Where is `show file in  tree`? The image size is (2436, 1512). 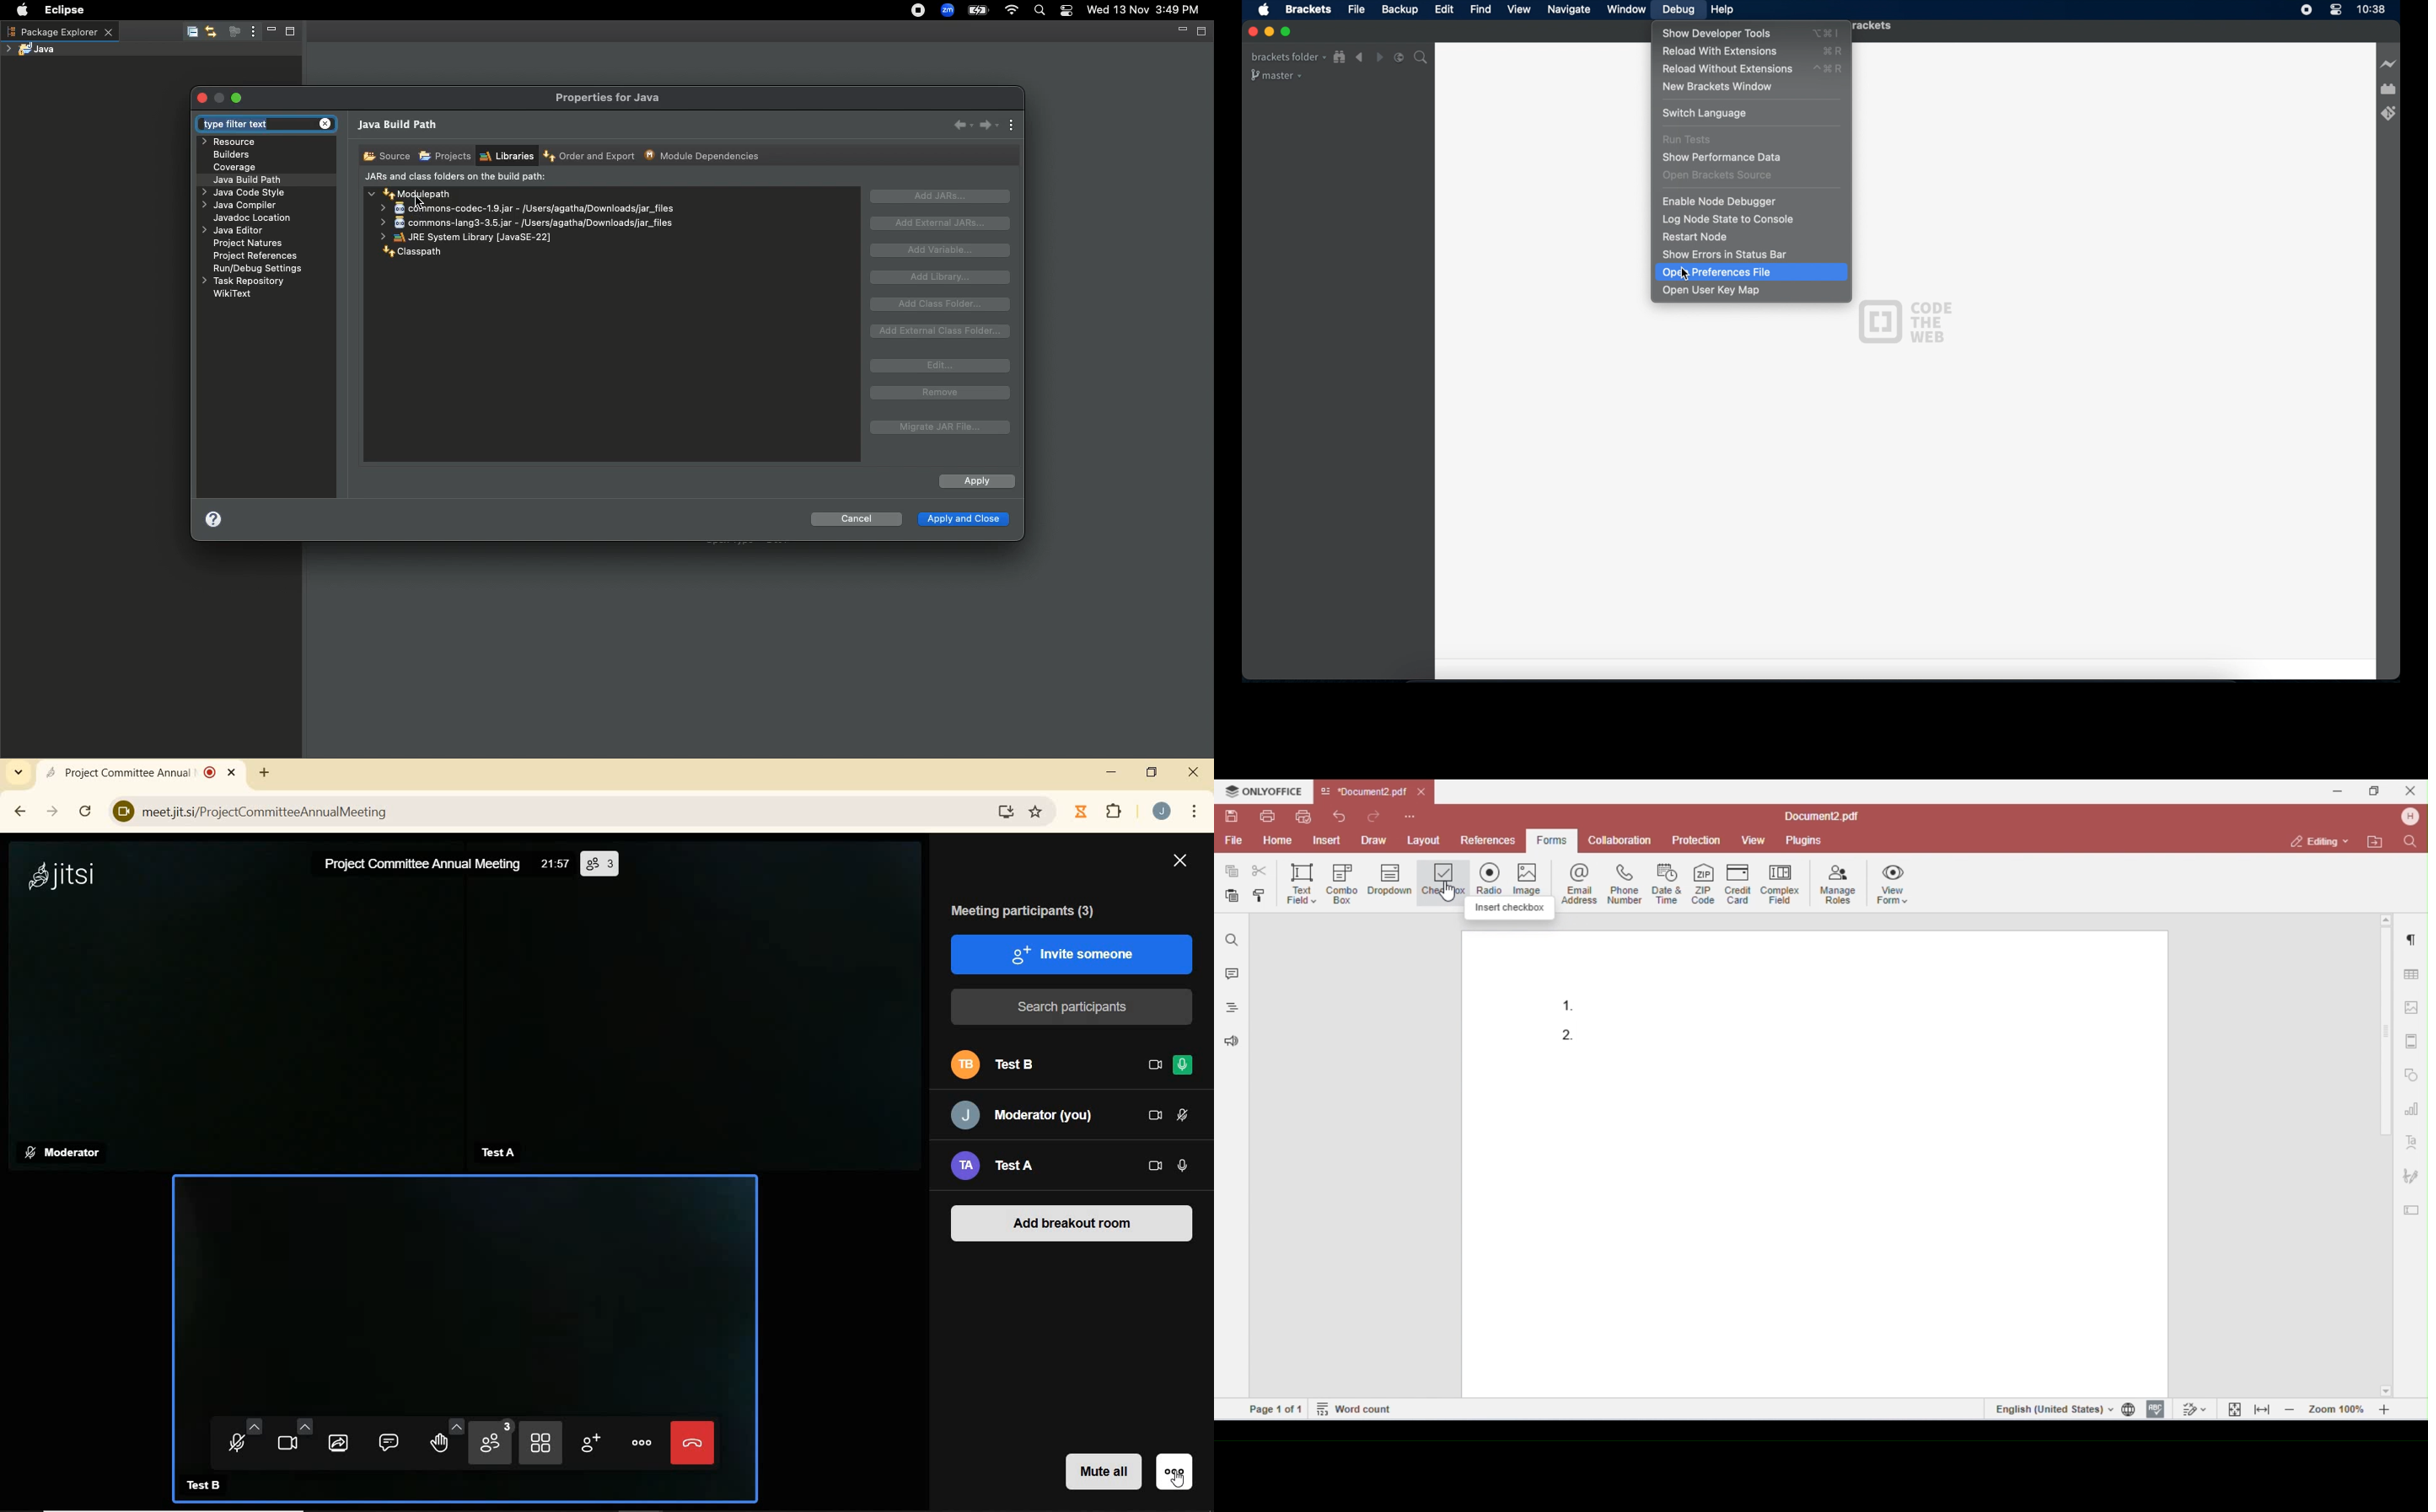
show file in  tree is located at coordinates (1340, 57).